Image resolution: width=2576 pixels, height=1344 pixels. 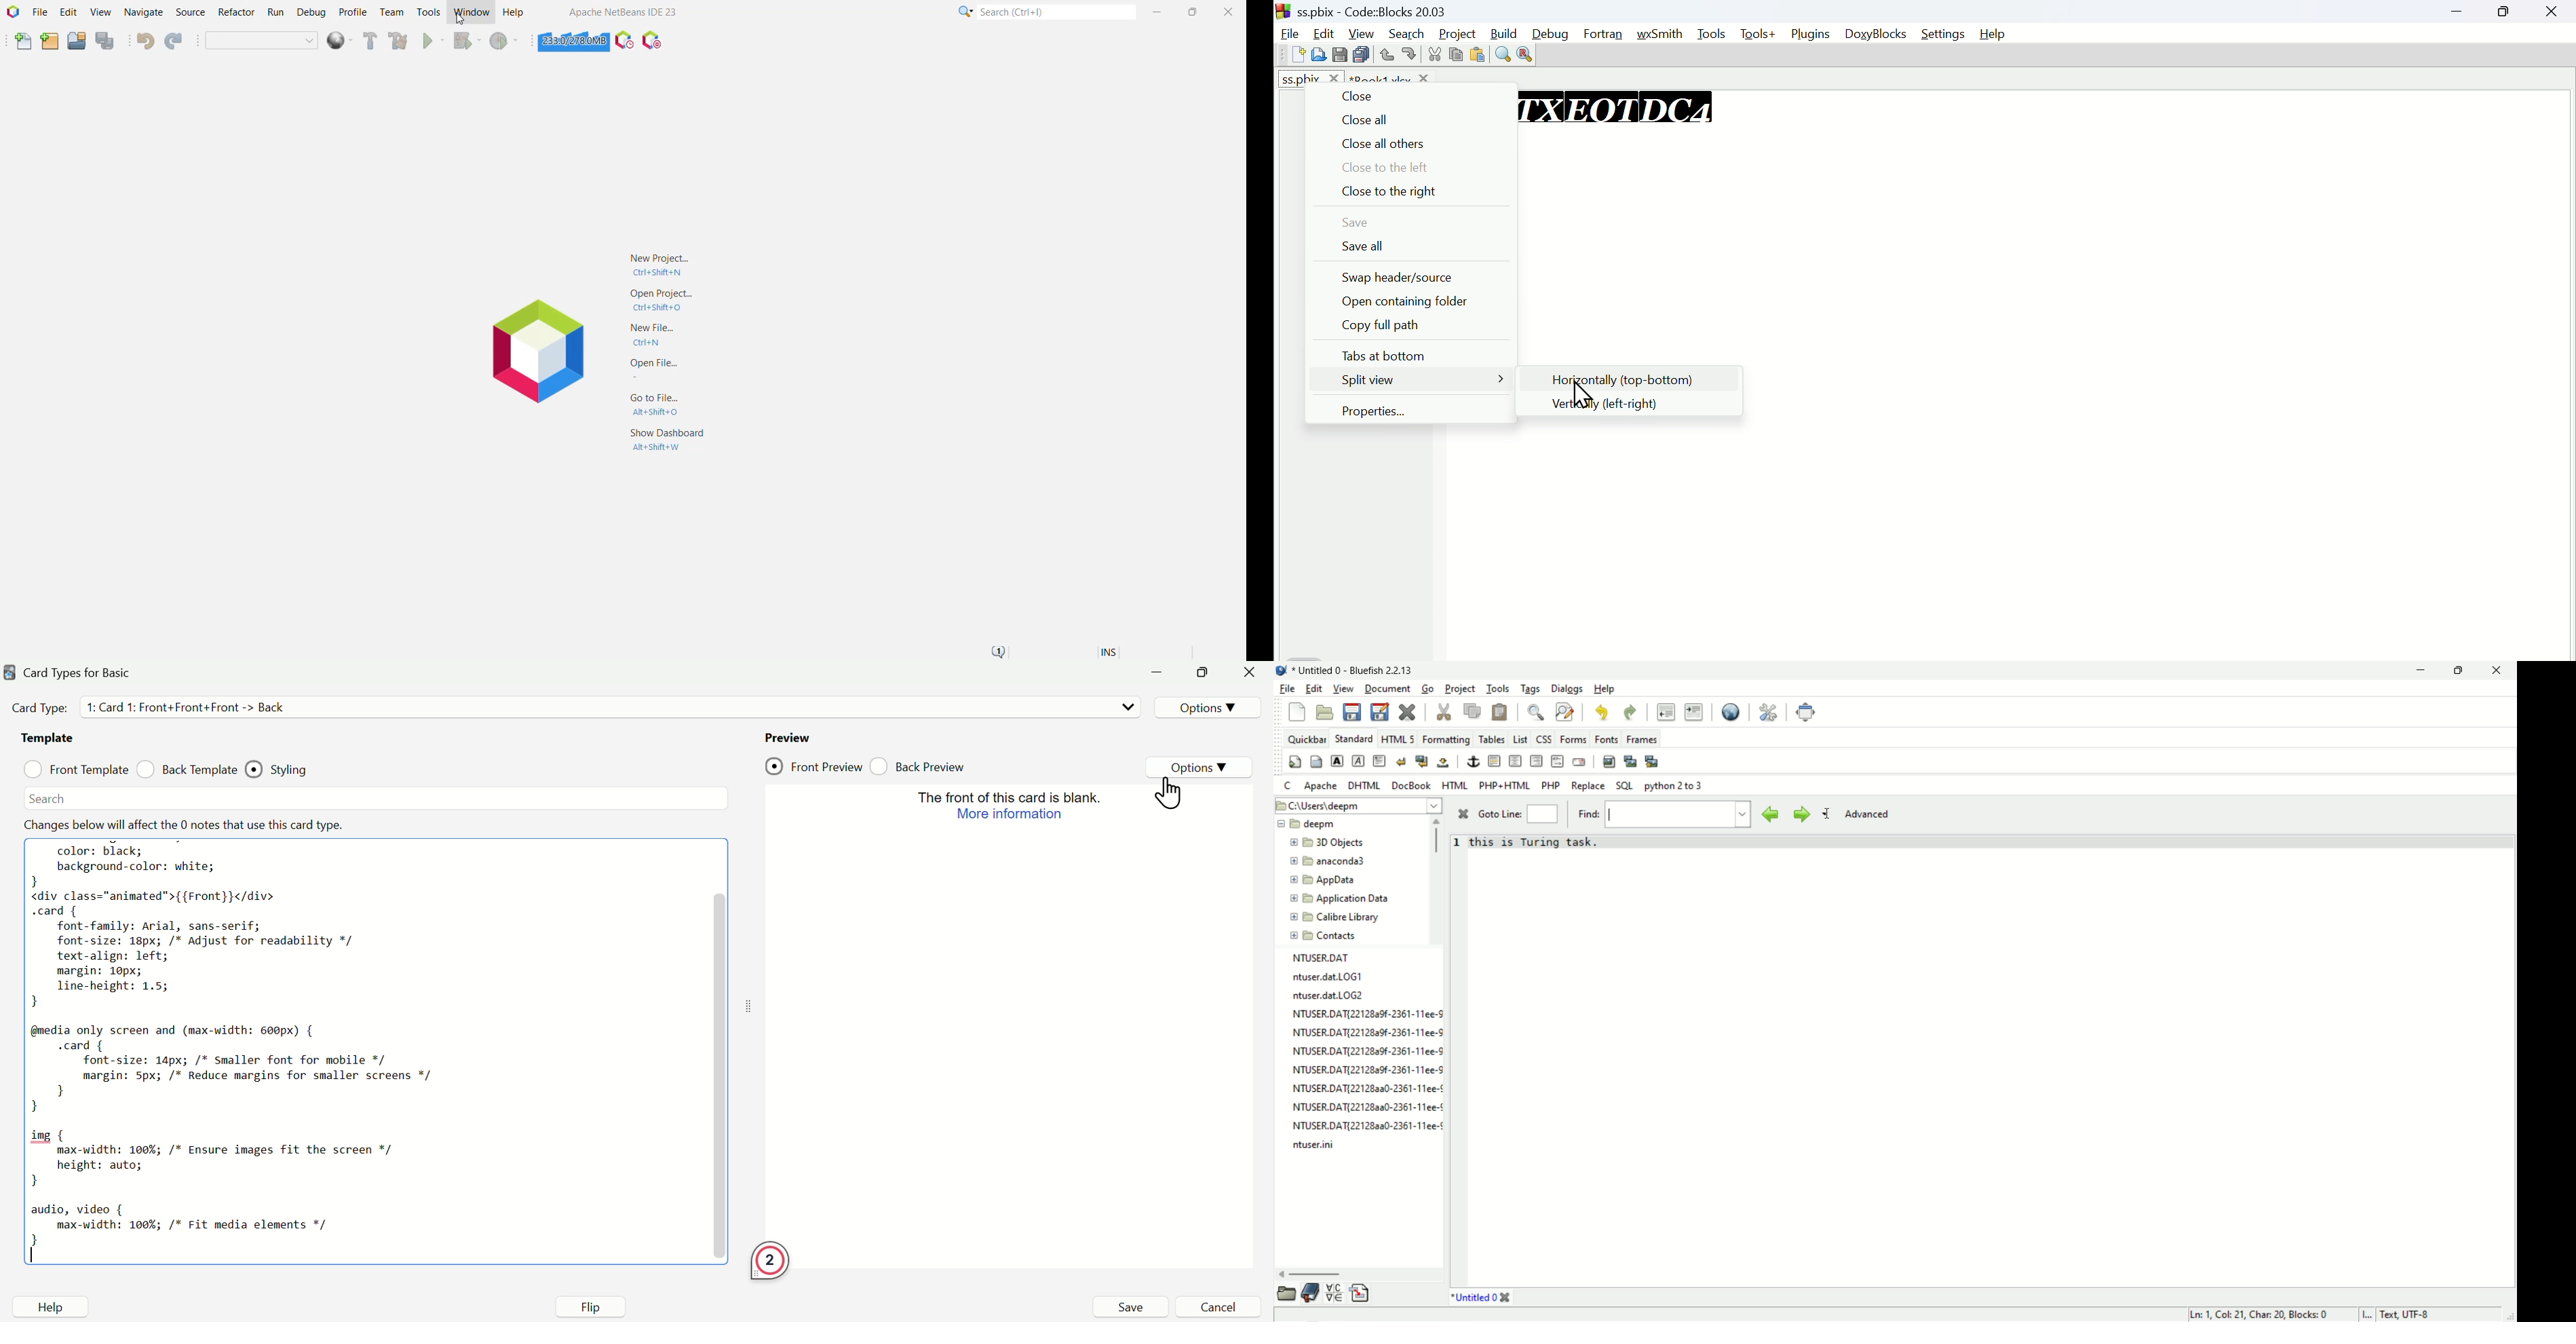 What do you see at coordinates (1170, 792) in the screenshot?
I see `Cursor on options` at bounding box center [1170, 792].